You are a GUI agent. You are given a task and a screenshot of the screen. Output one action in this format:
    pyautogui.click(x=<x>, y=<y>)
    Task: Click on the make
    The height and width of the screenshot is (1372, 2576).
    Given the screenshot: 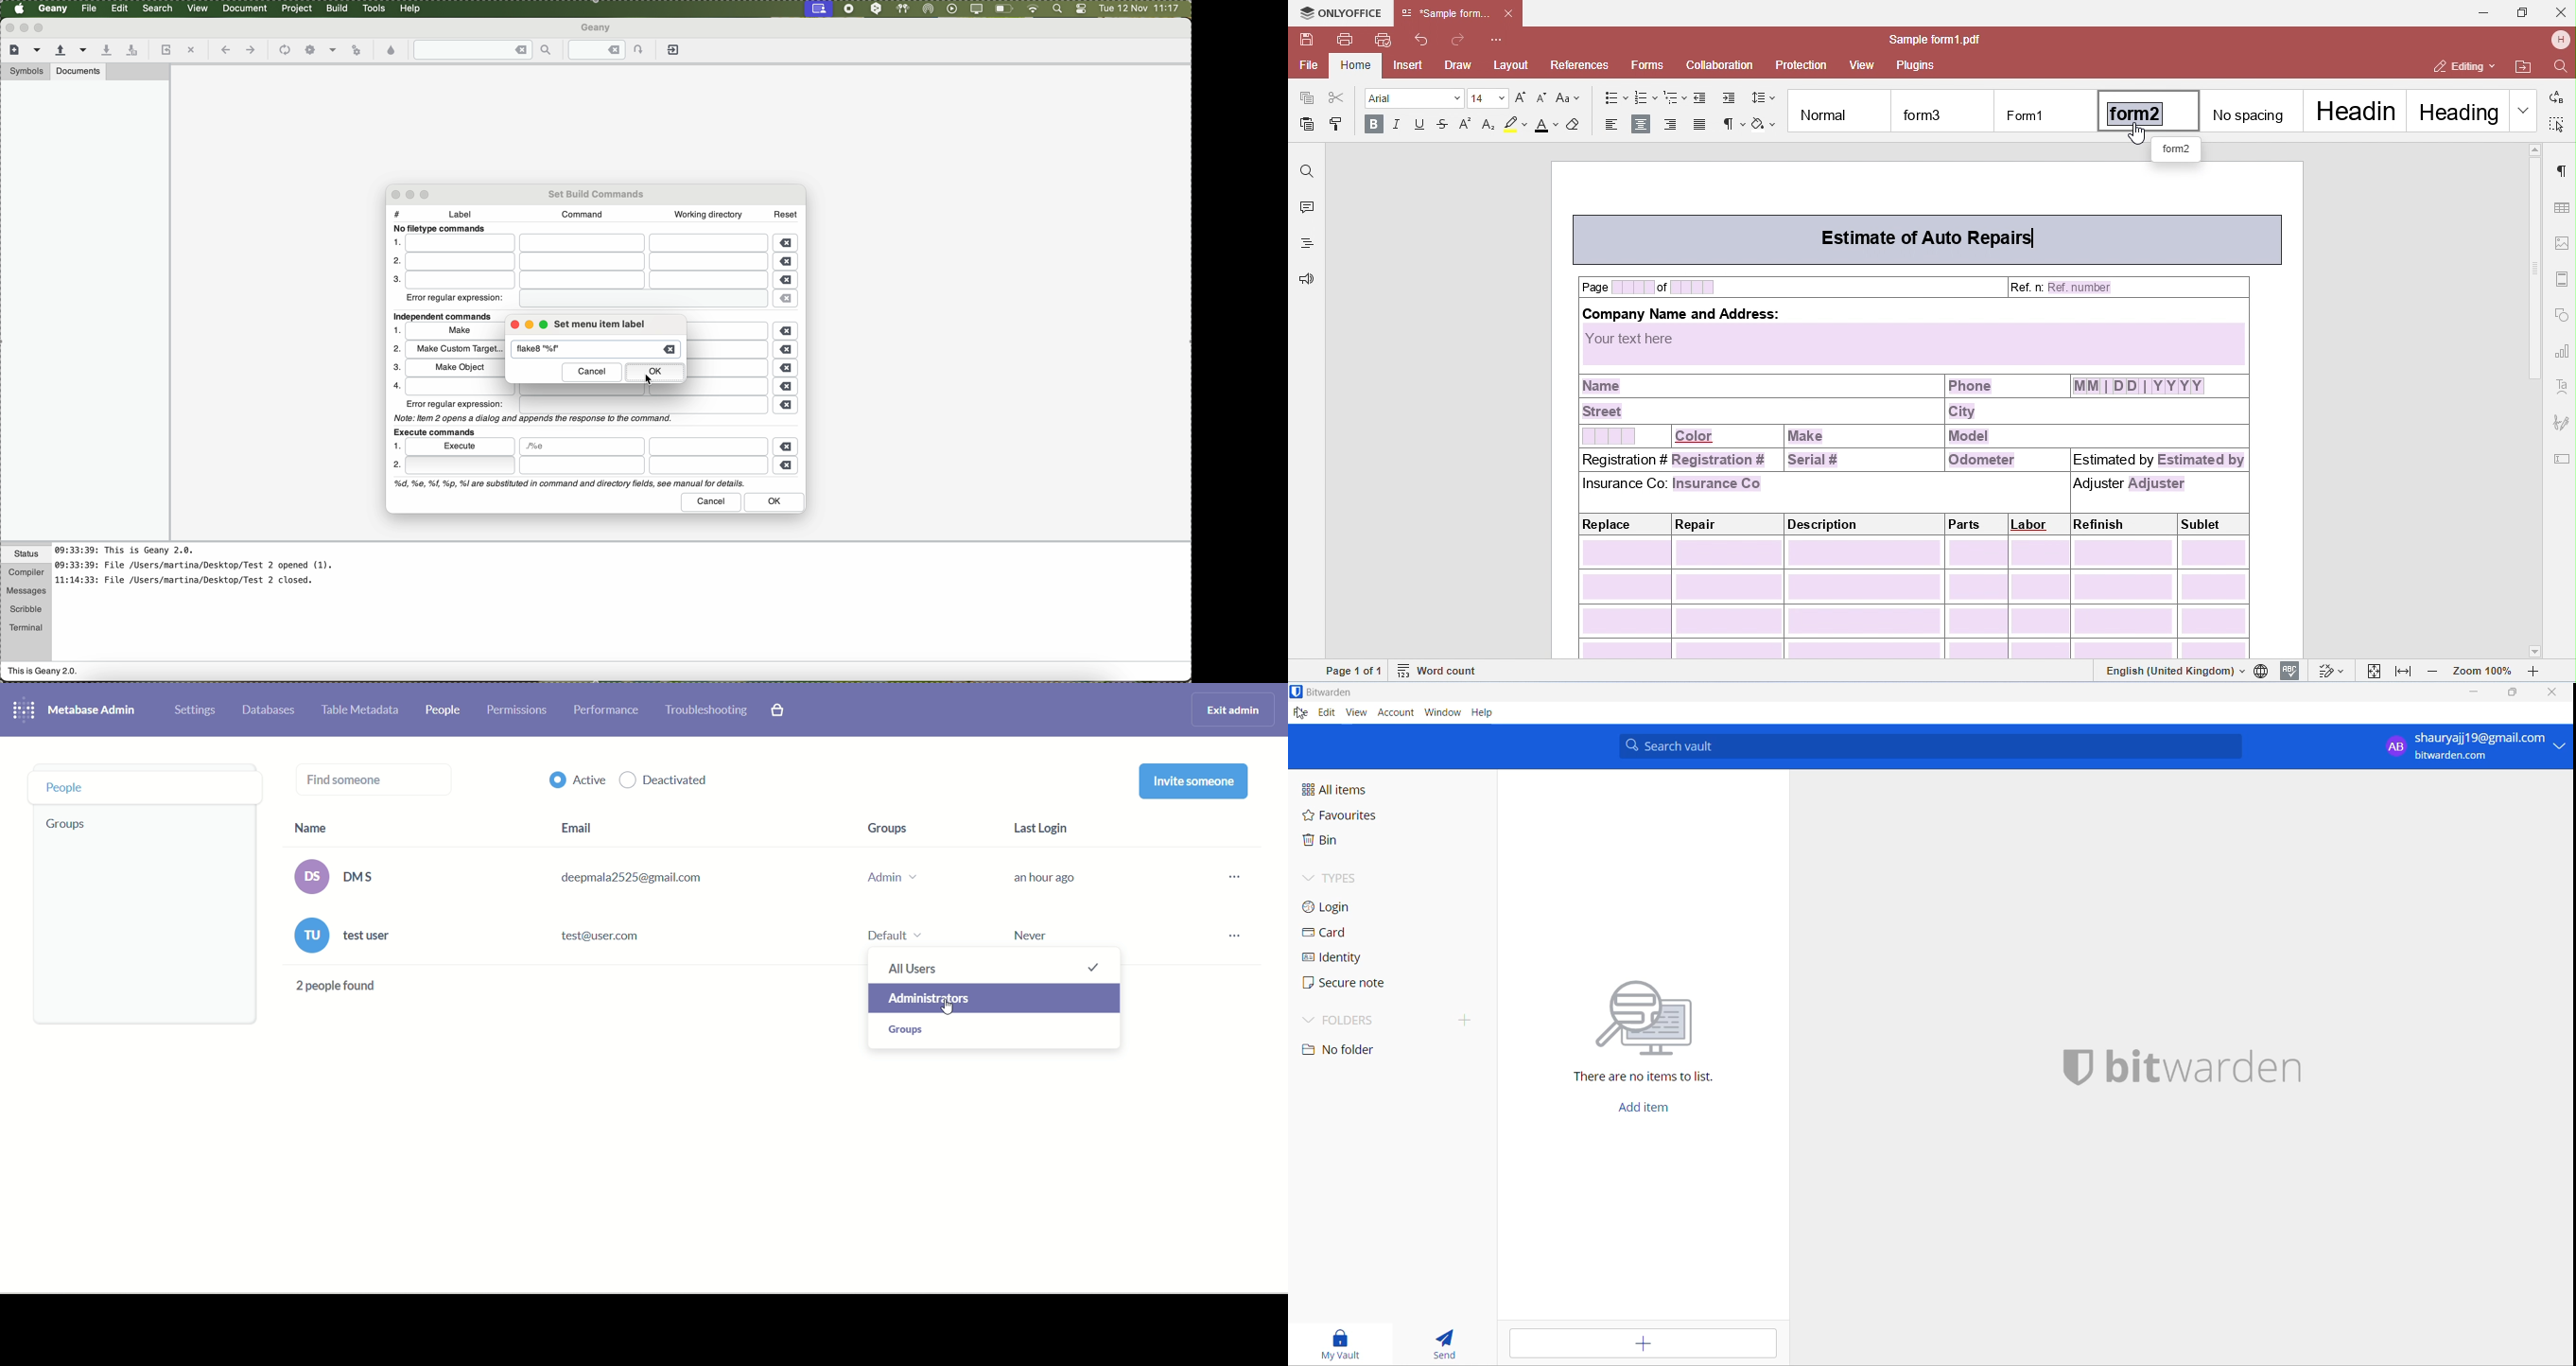 What is the action you would take?
    pyautogui.click(x=455, y=332)
    